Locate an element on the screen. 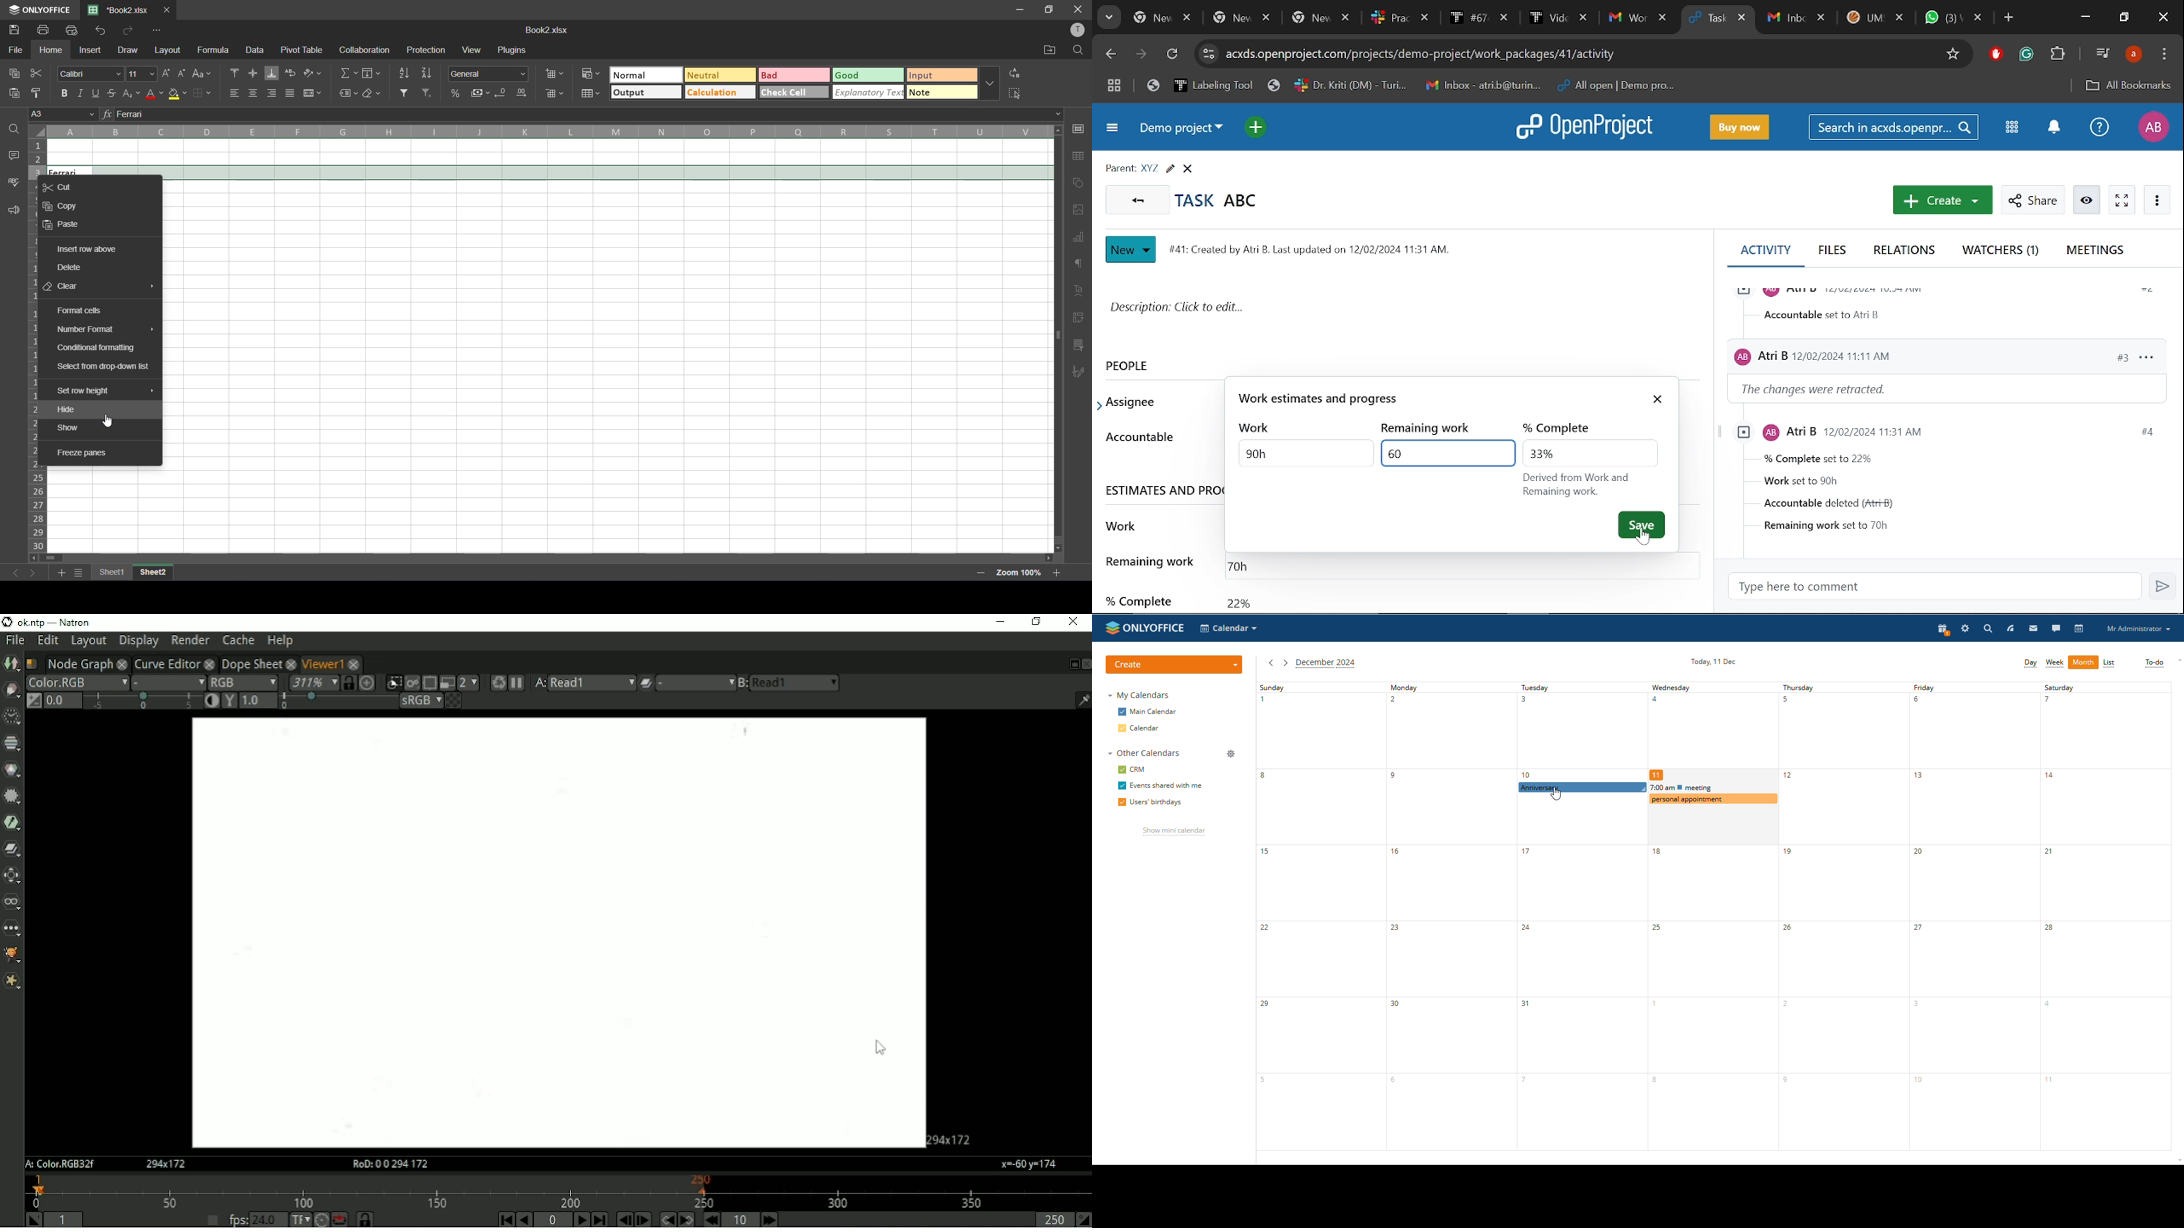 The height and width of the screenshot is (1232, 2184). format cells is located at coordinates (87, 311).